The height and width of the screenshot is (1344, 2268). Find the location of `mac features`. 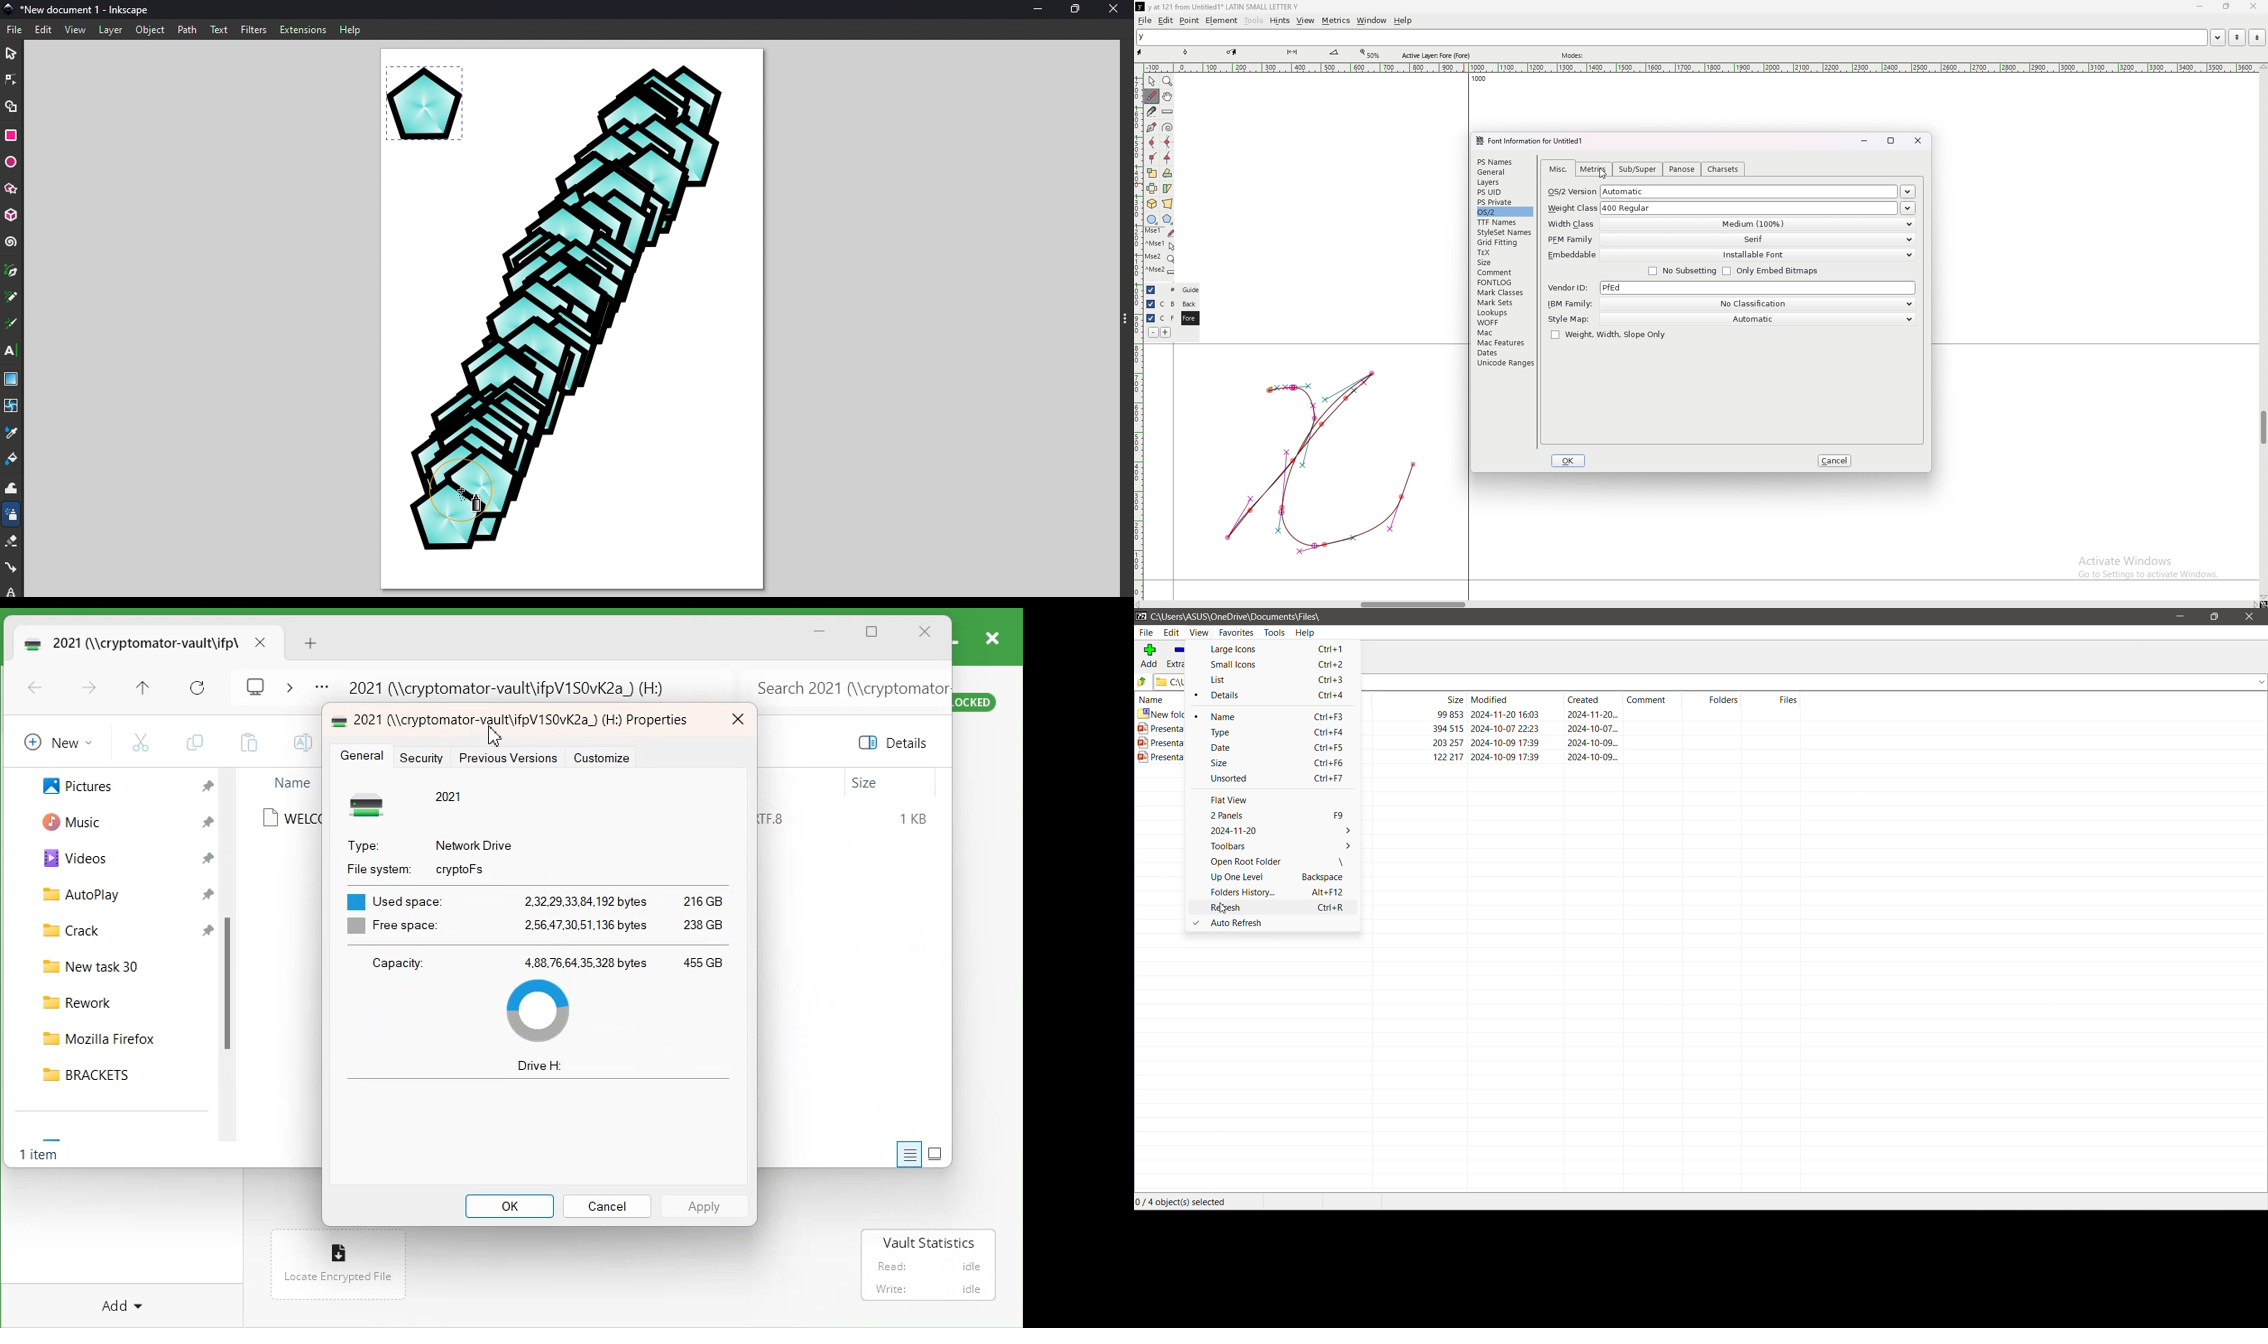

mac features is located at coordinates (1504, 343).